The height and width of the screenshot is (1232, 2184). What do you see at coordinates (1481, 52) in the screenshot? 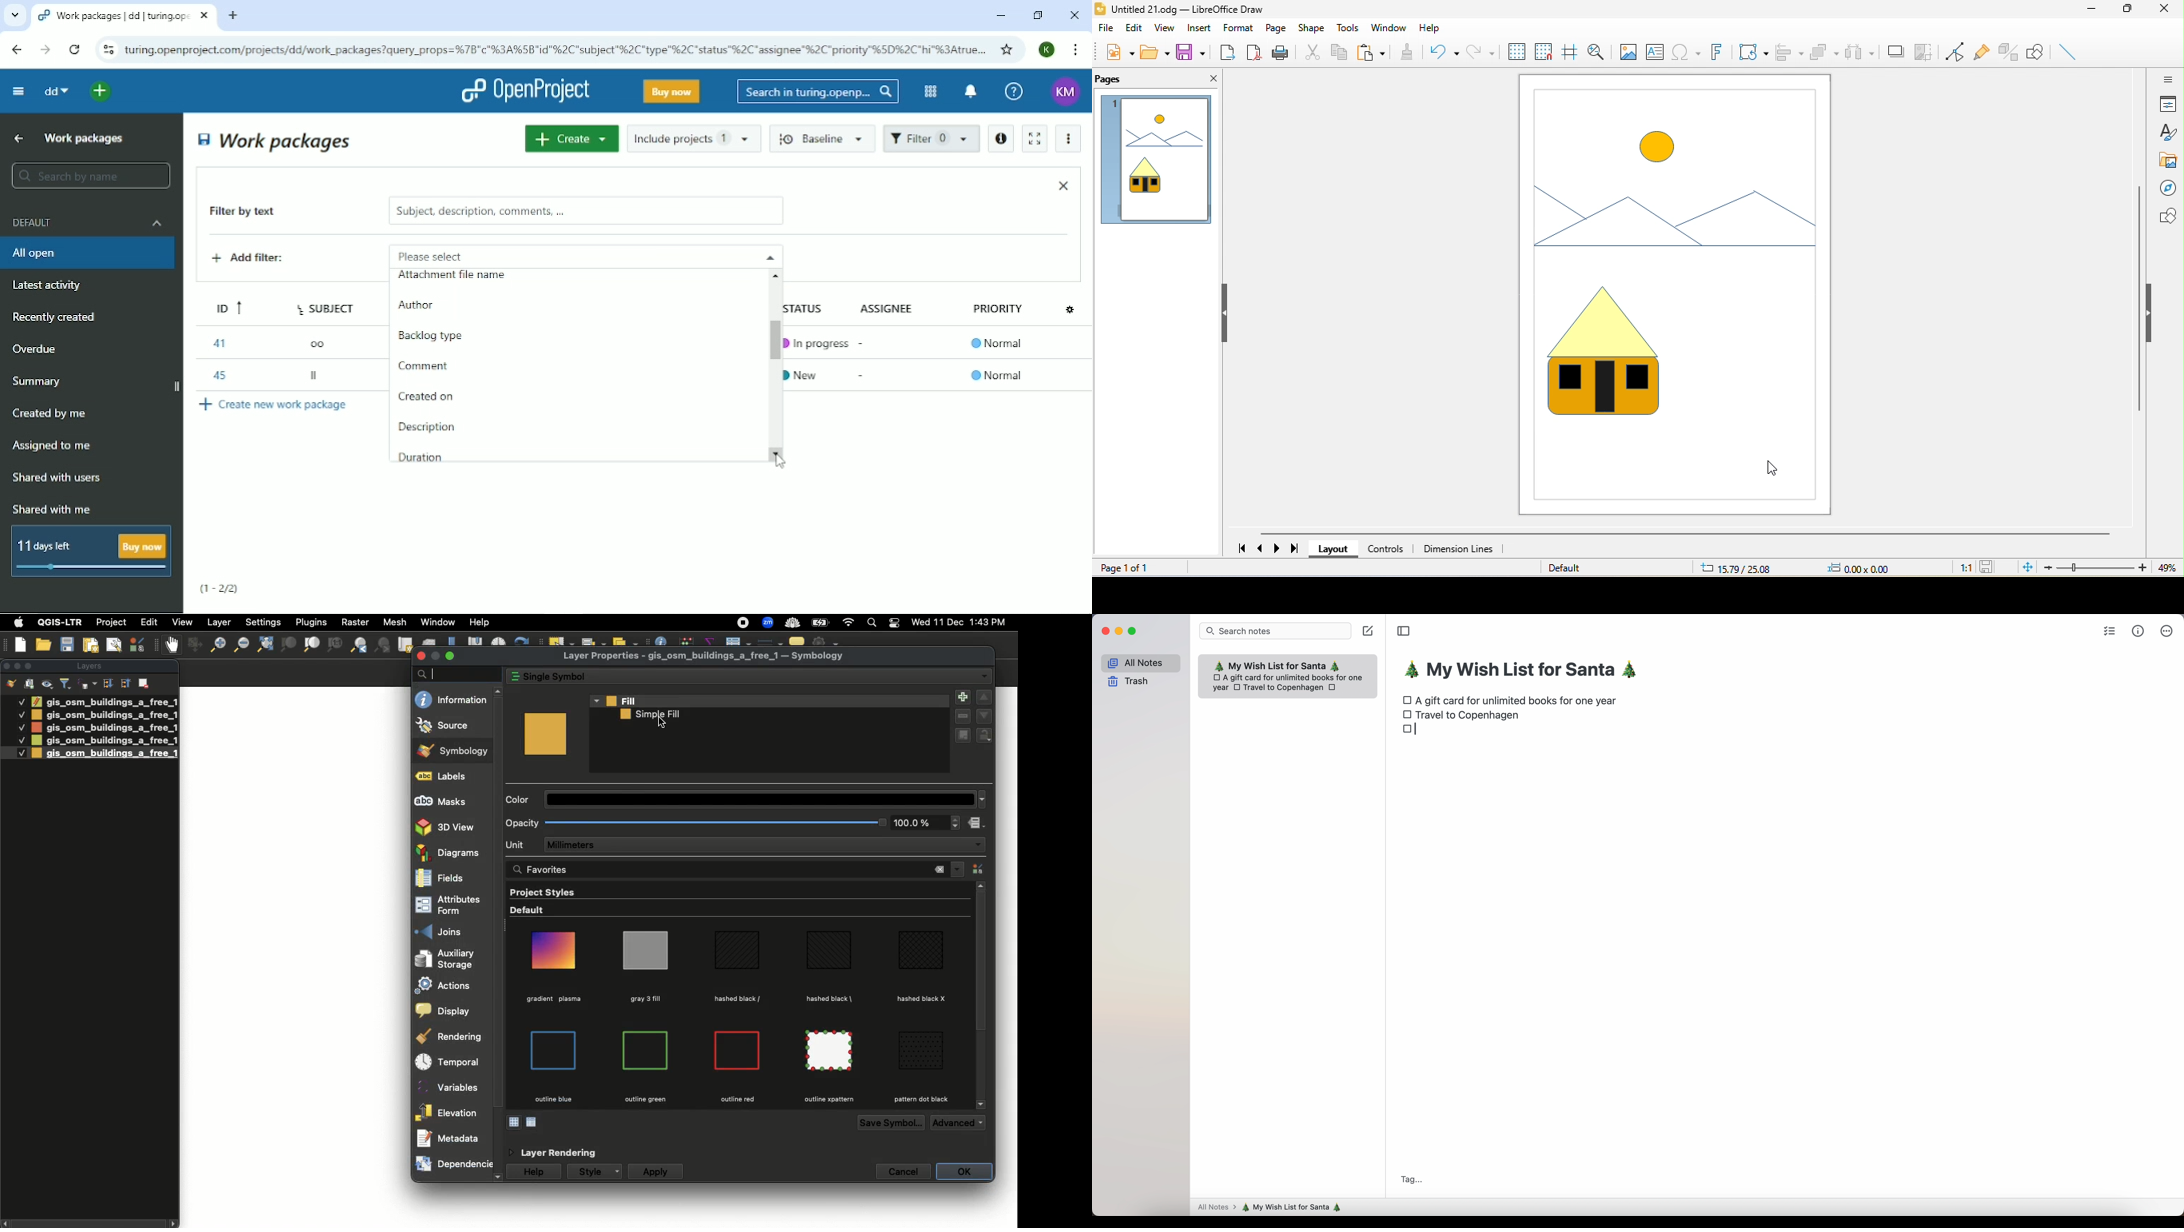
I see `redo` at bounding box center [1481, 52].